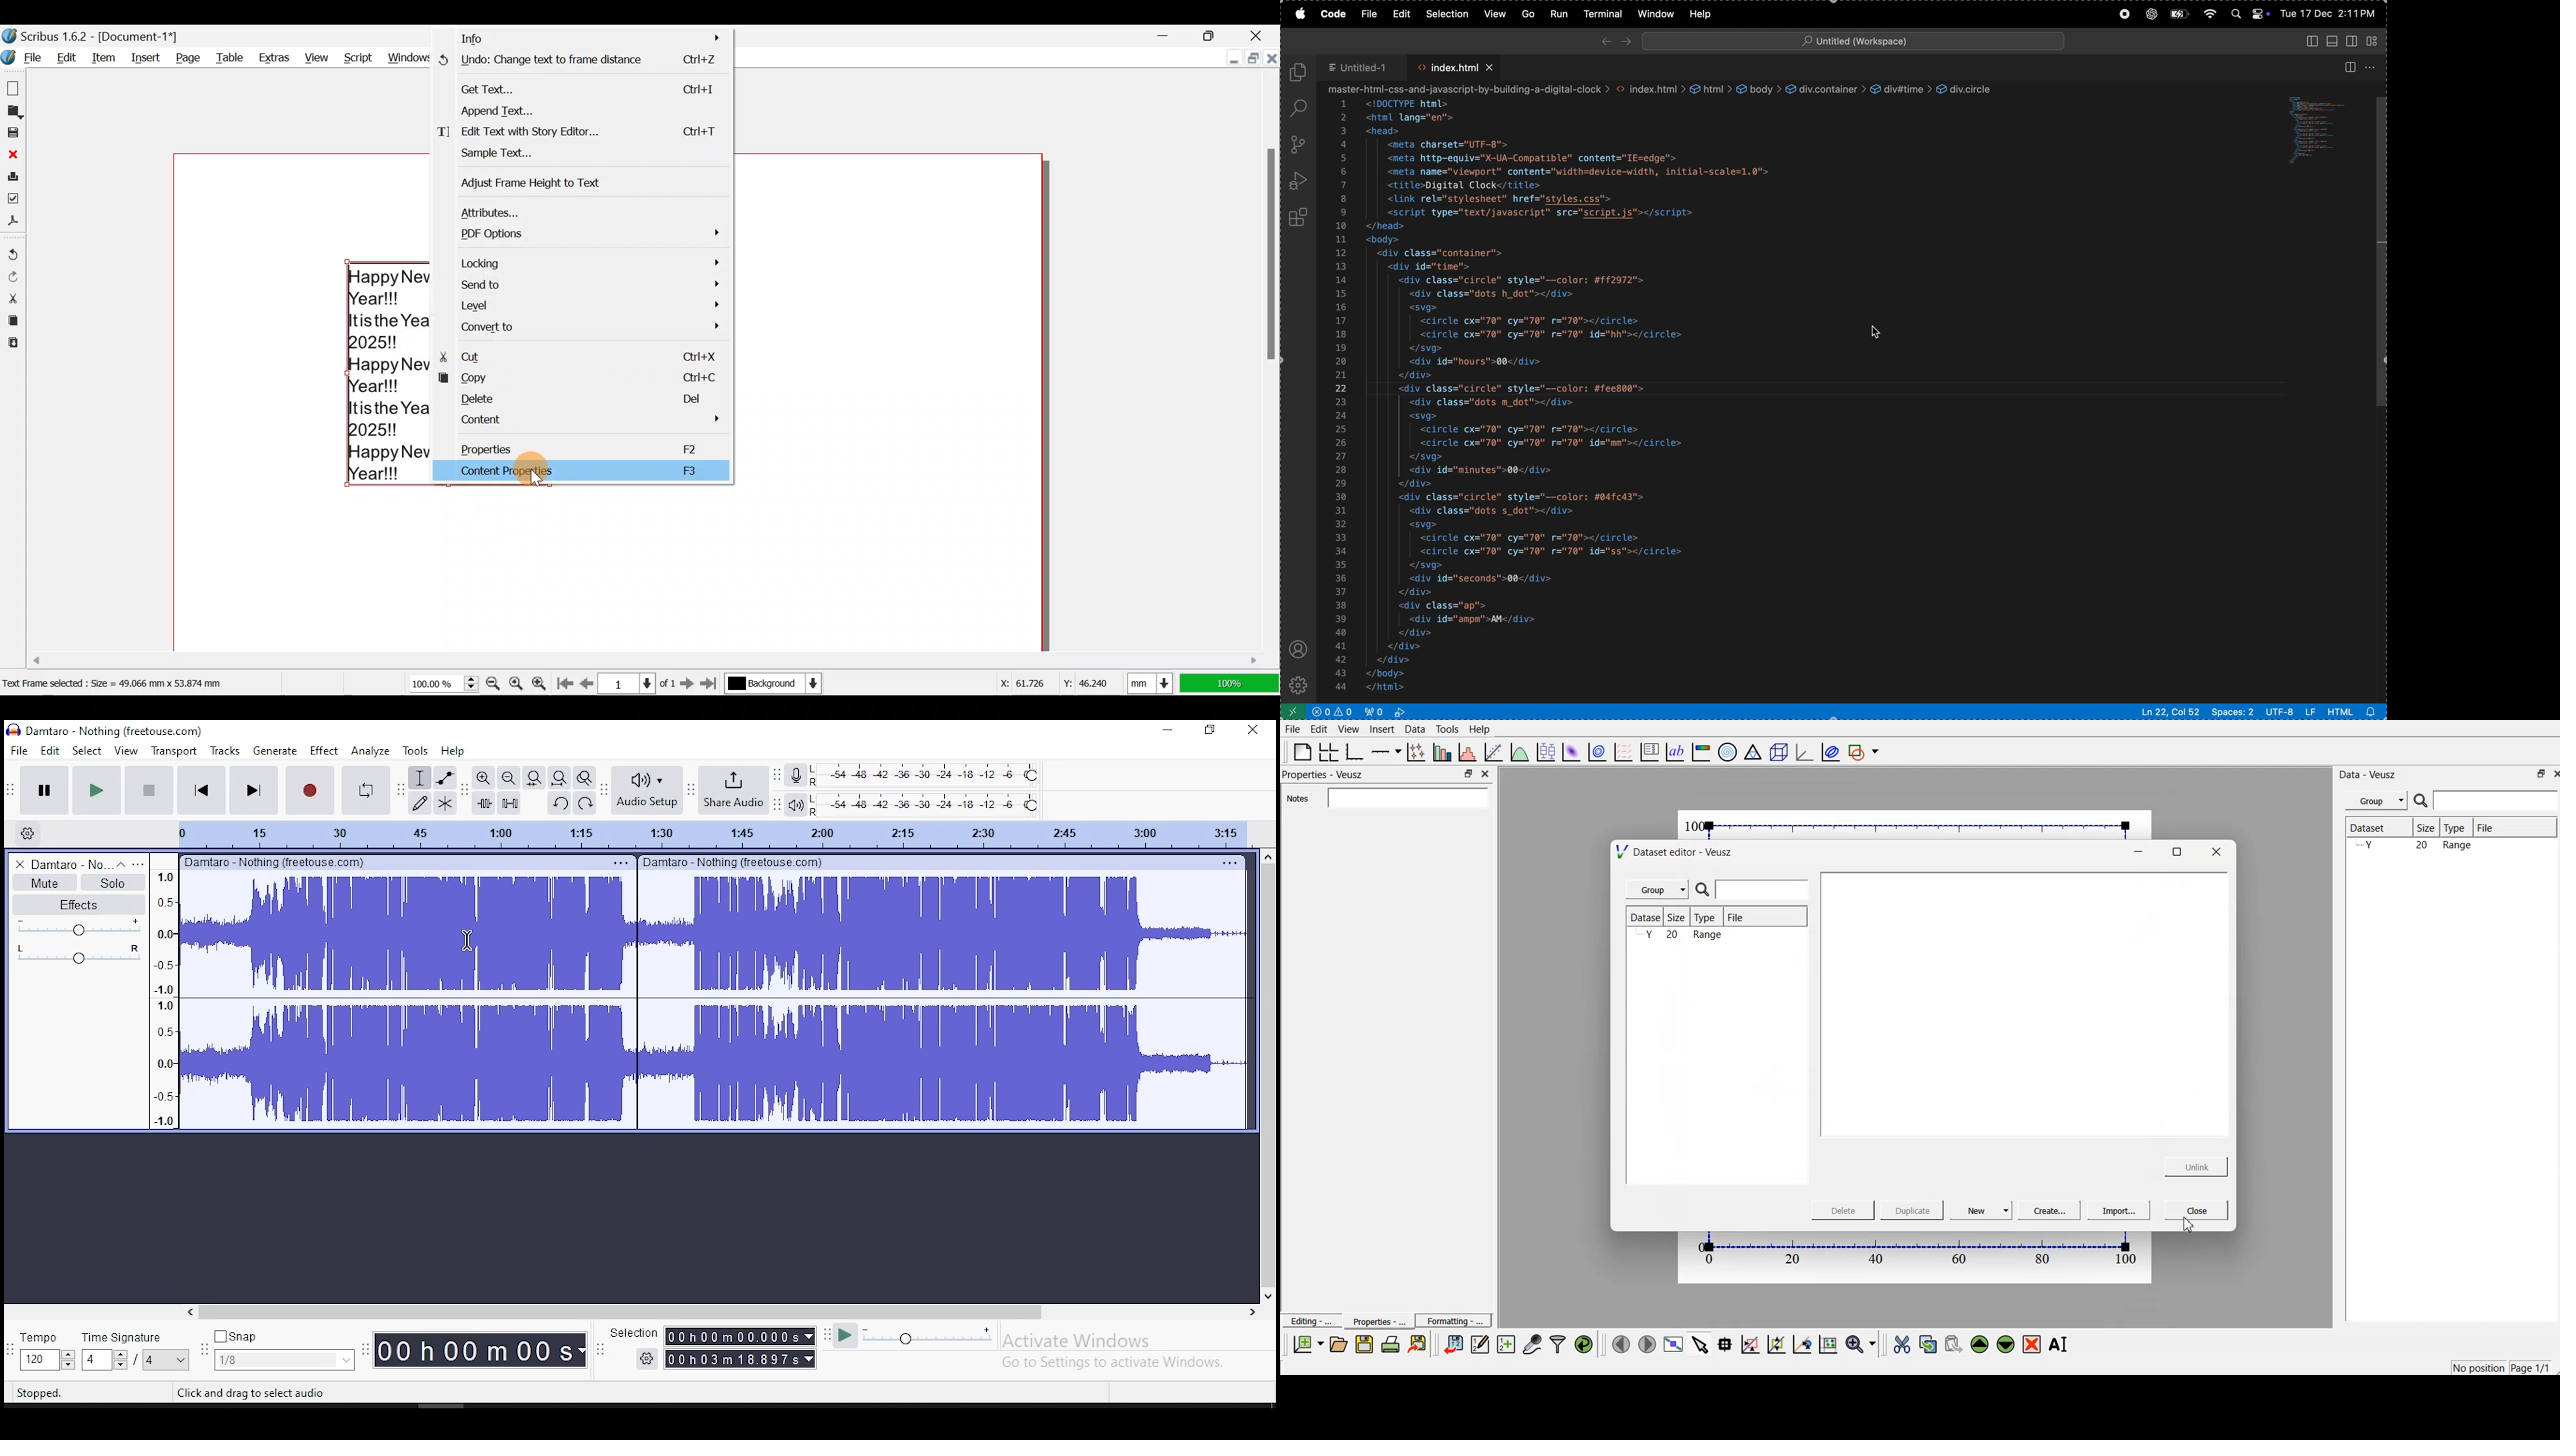 This screenshot has width=2576, height=1456. Describe the element at coordinates (1153, 681) in the screenshot. I see `Select current units` at that location.